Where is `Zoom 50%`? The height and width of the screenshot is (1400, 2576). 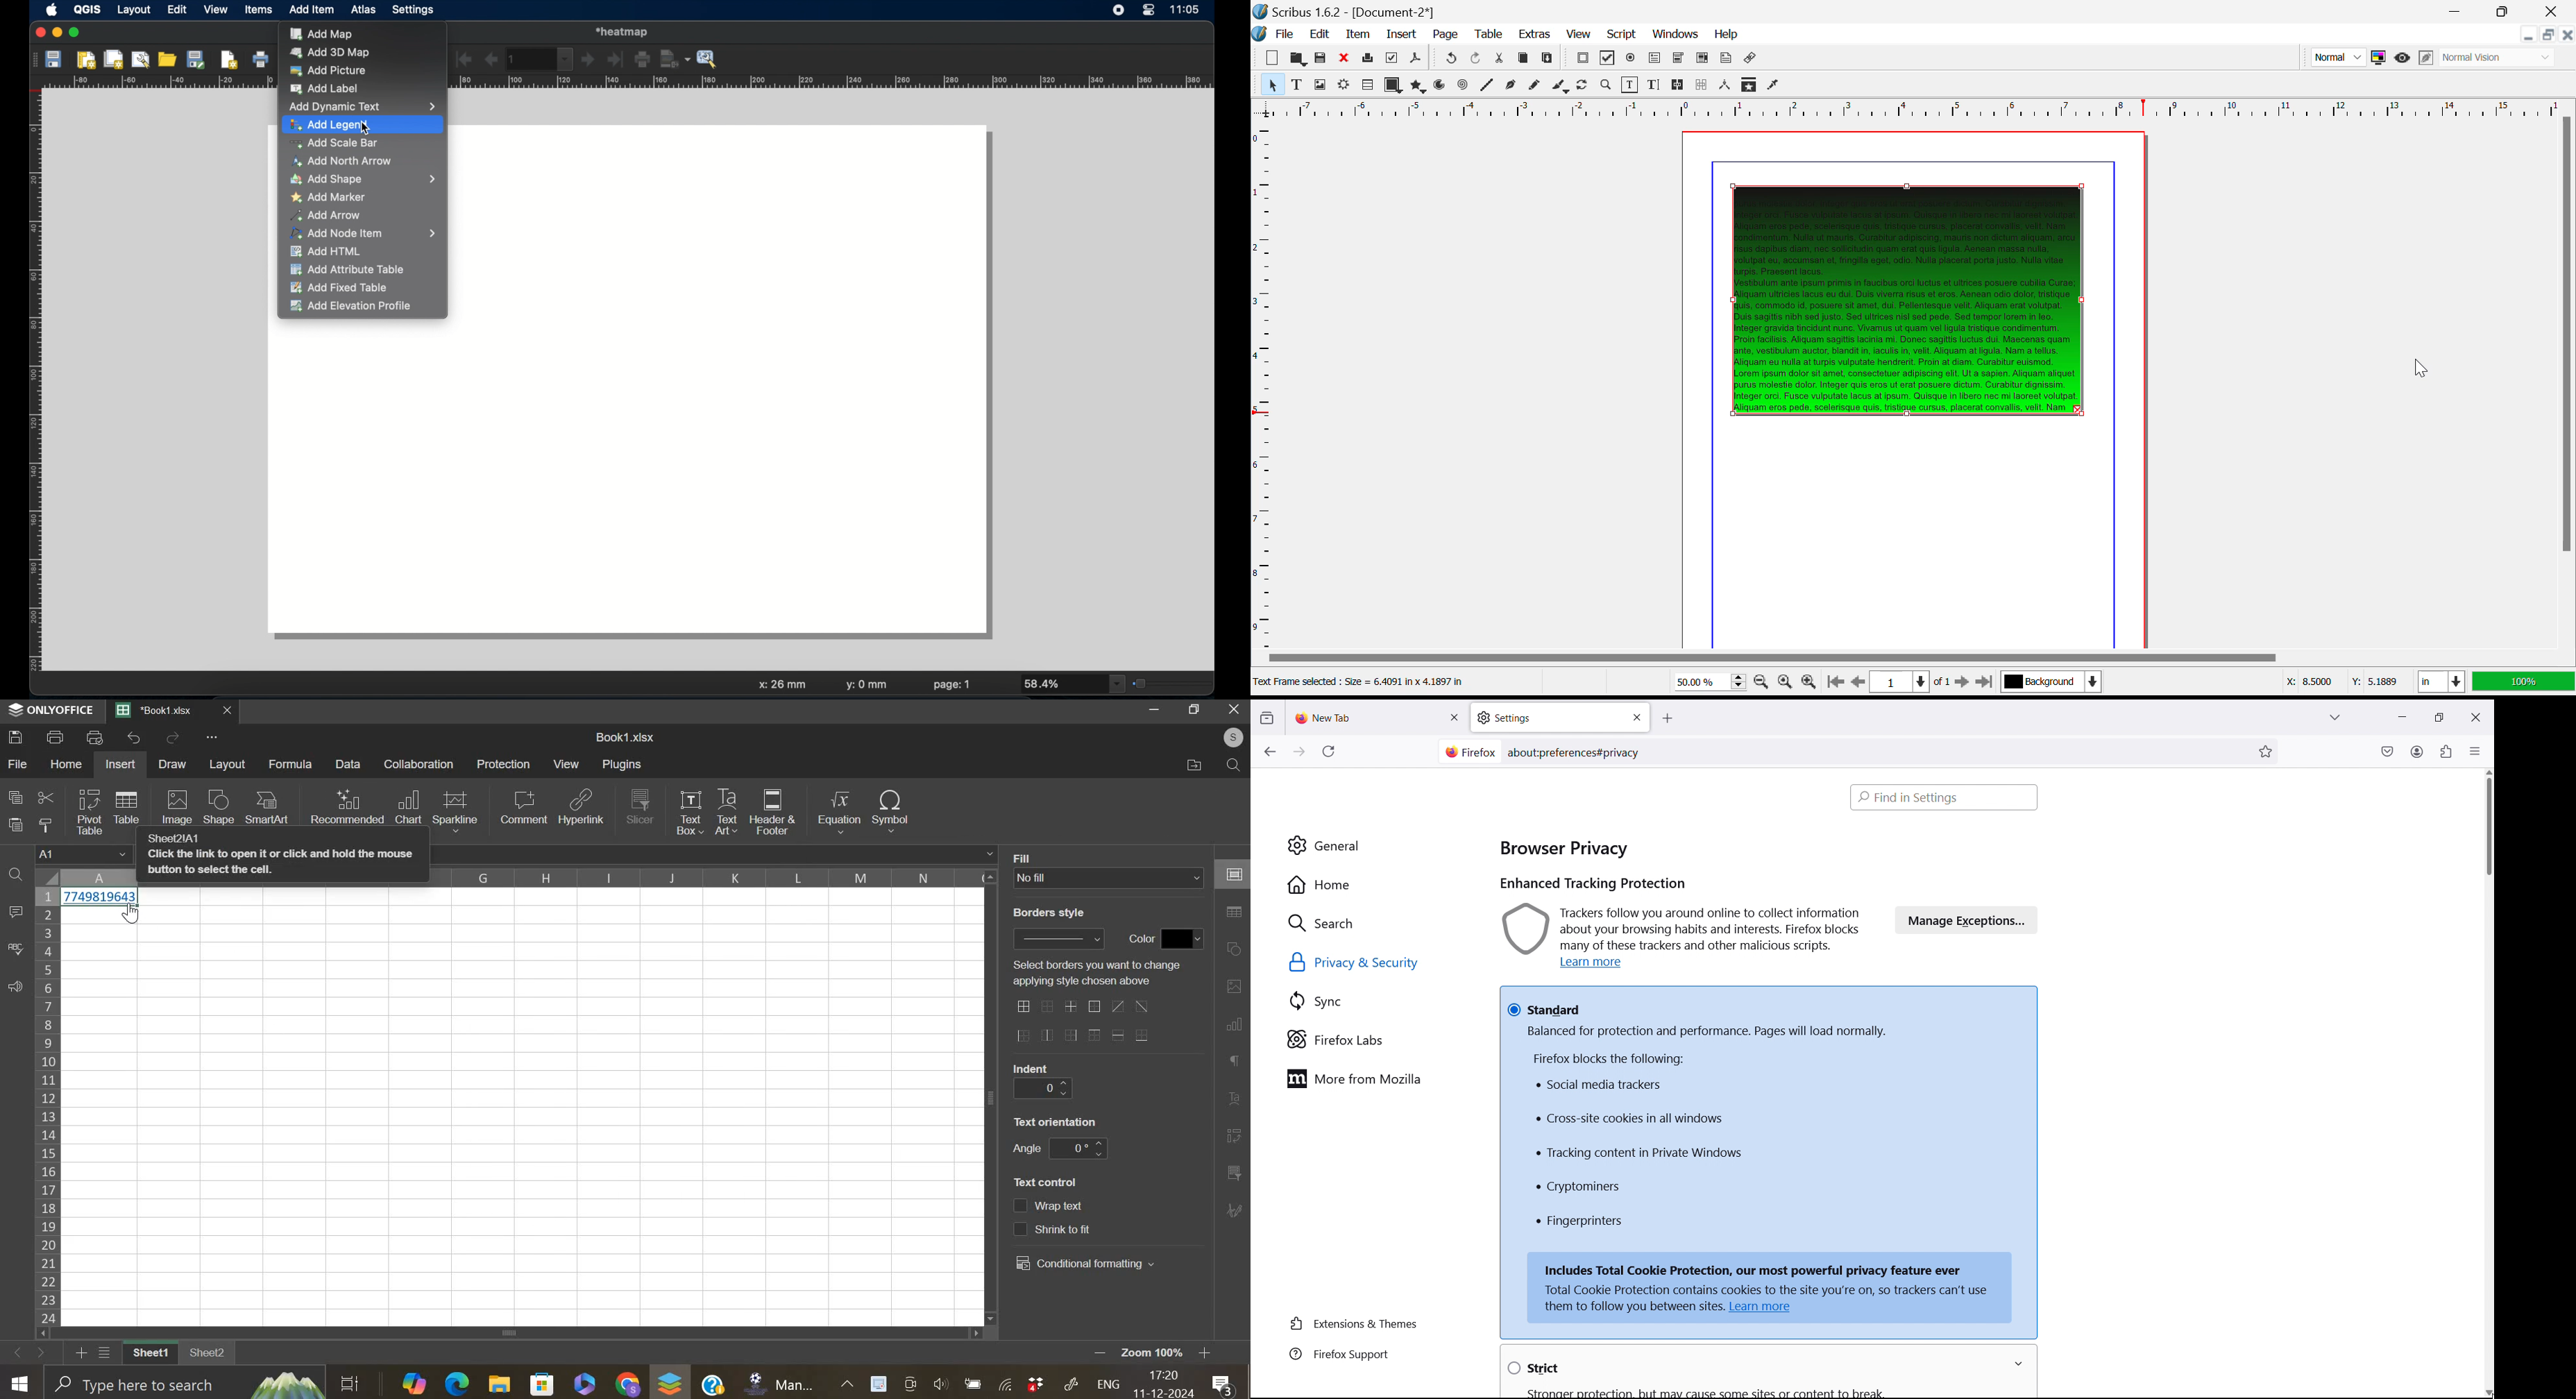 Zoom 50% is located at coordinates (1705, 682).